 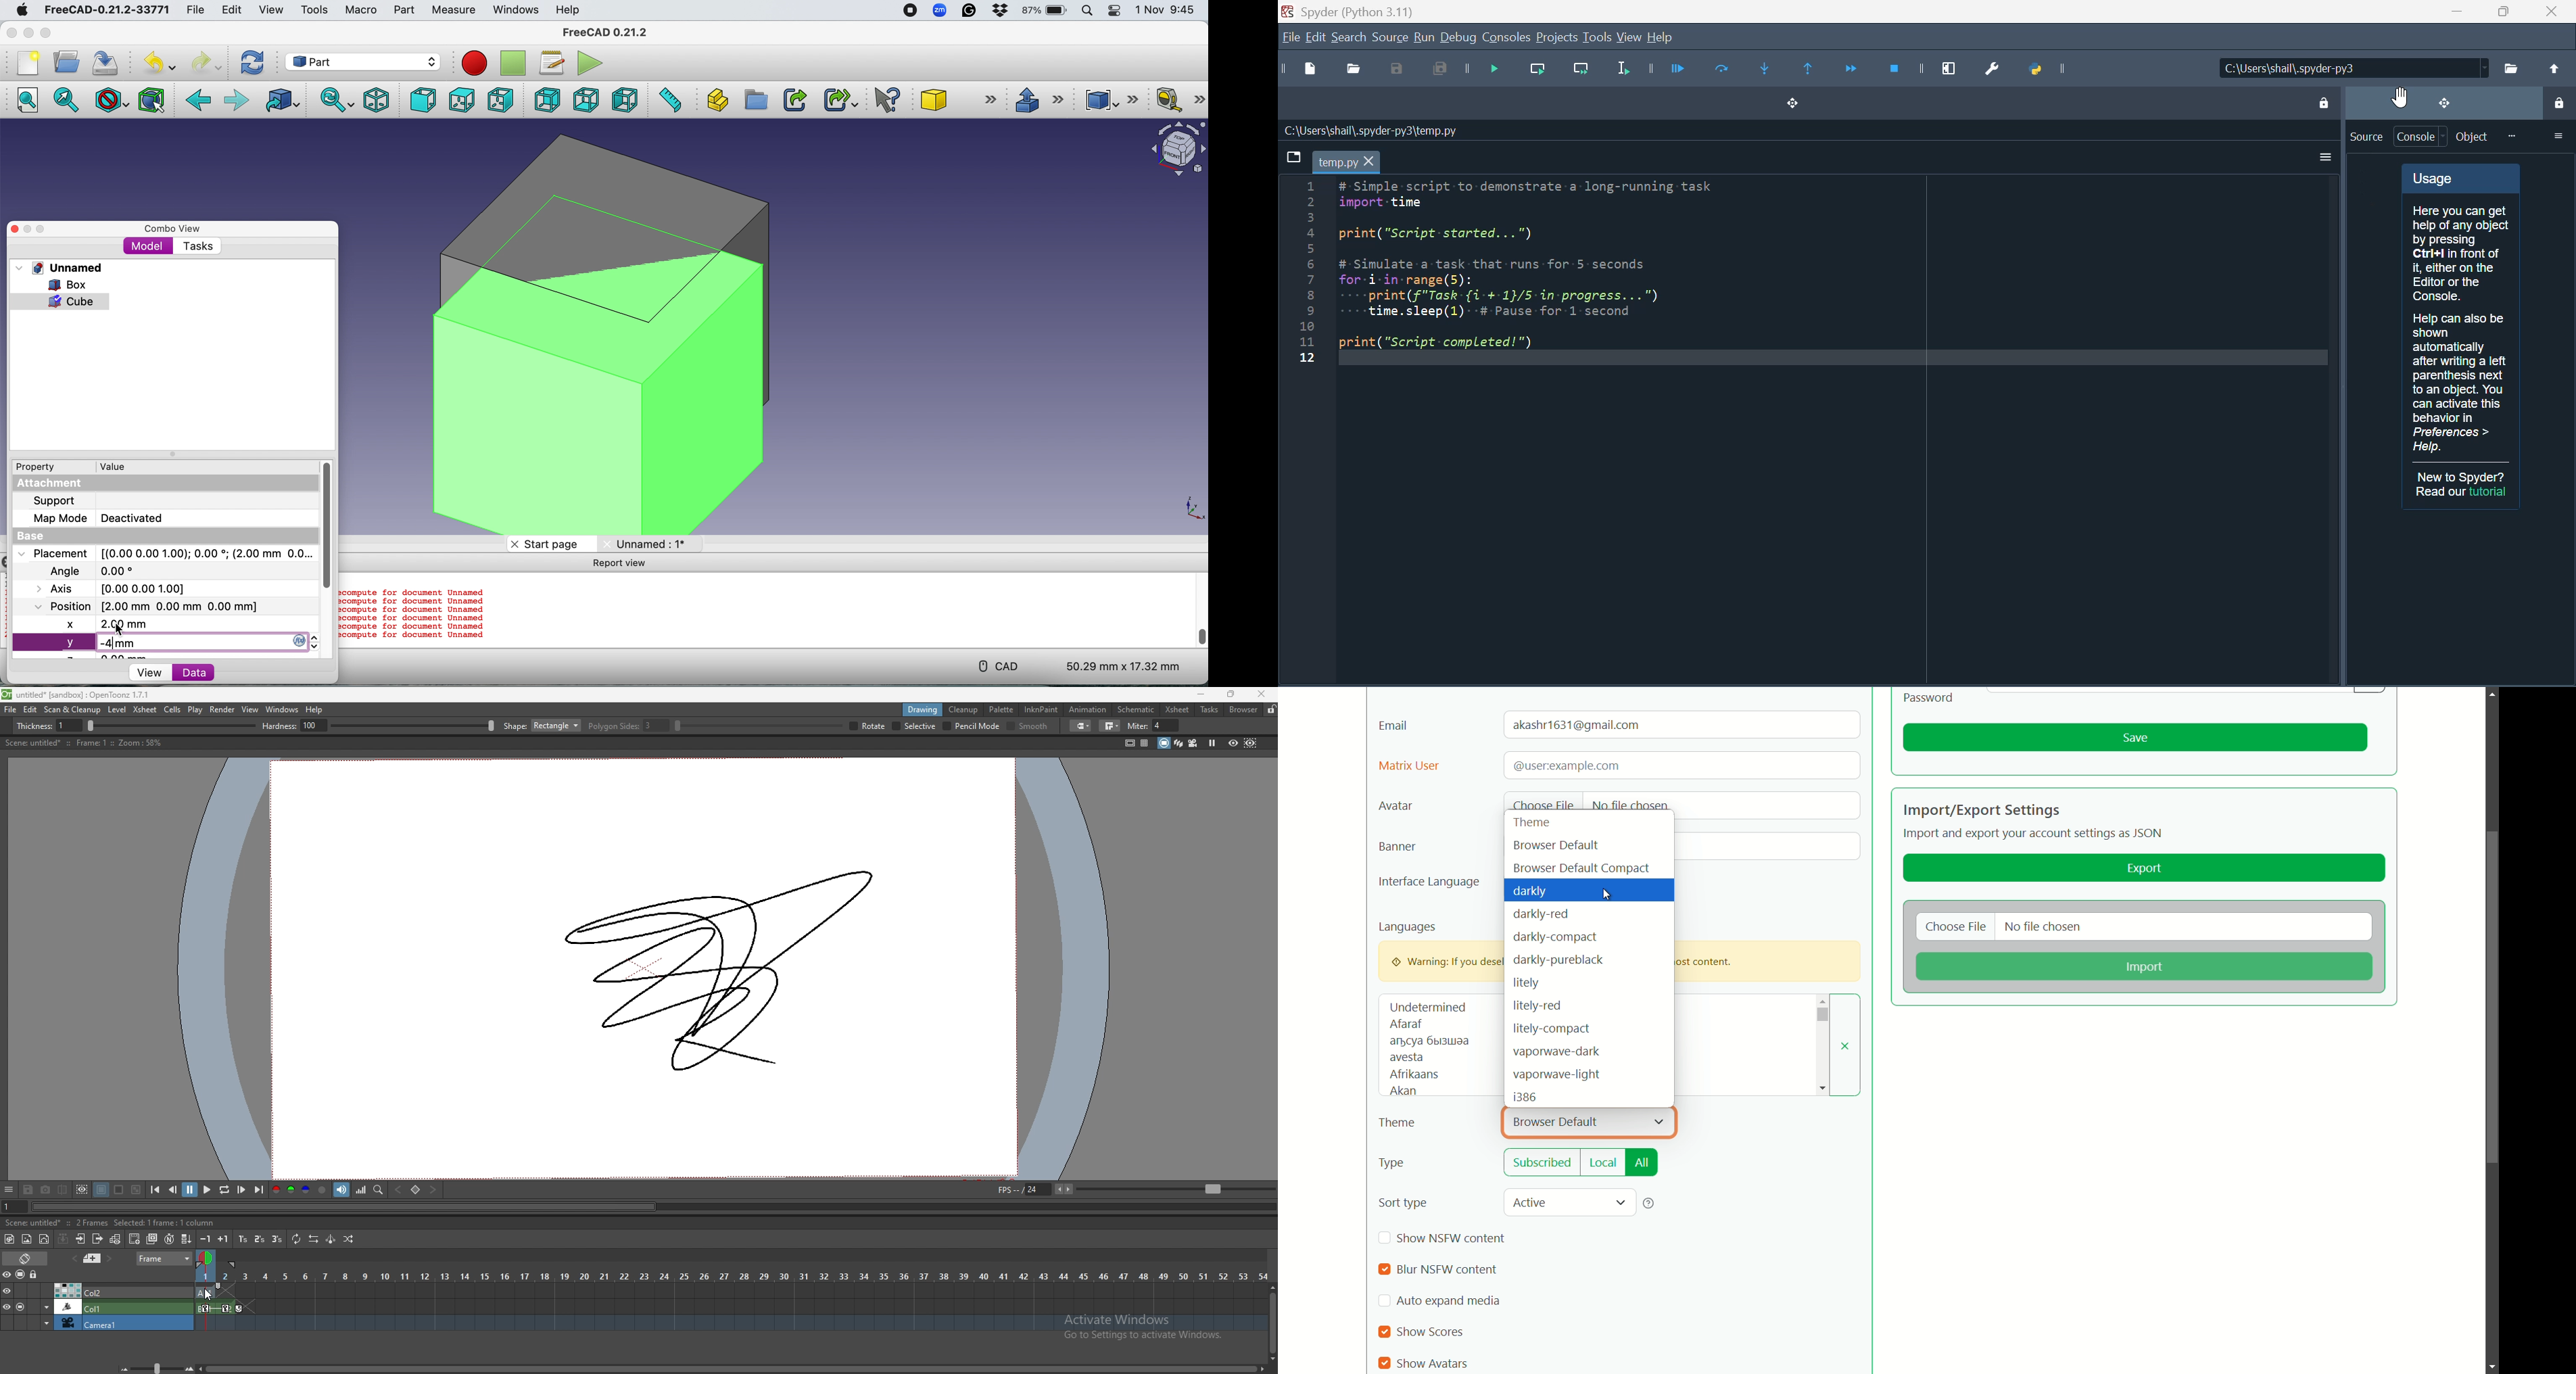 What do you see at coordinates (138, 726) in the screenshot?
I see `thickness` at bounding box center [138, 726].